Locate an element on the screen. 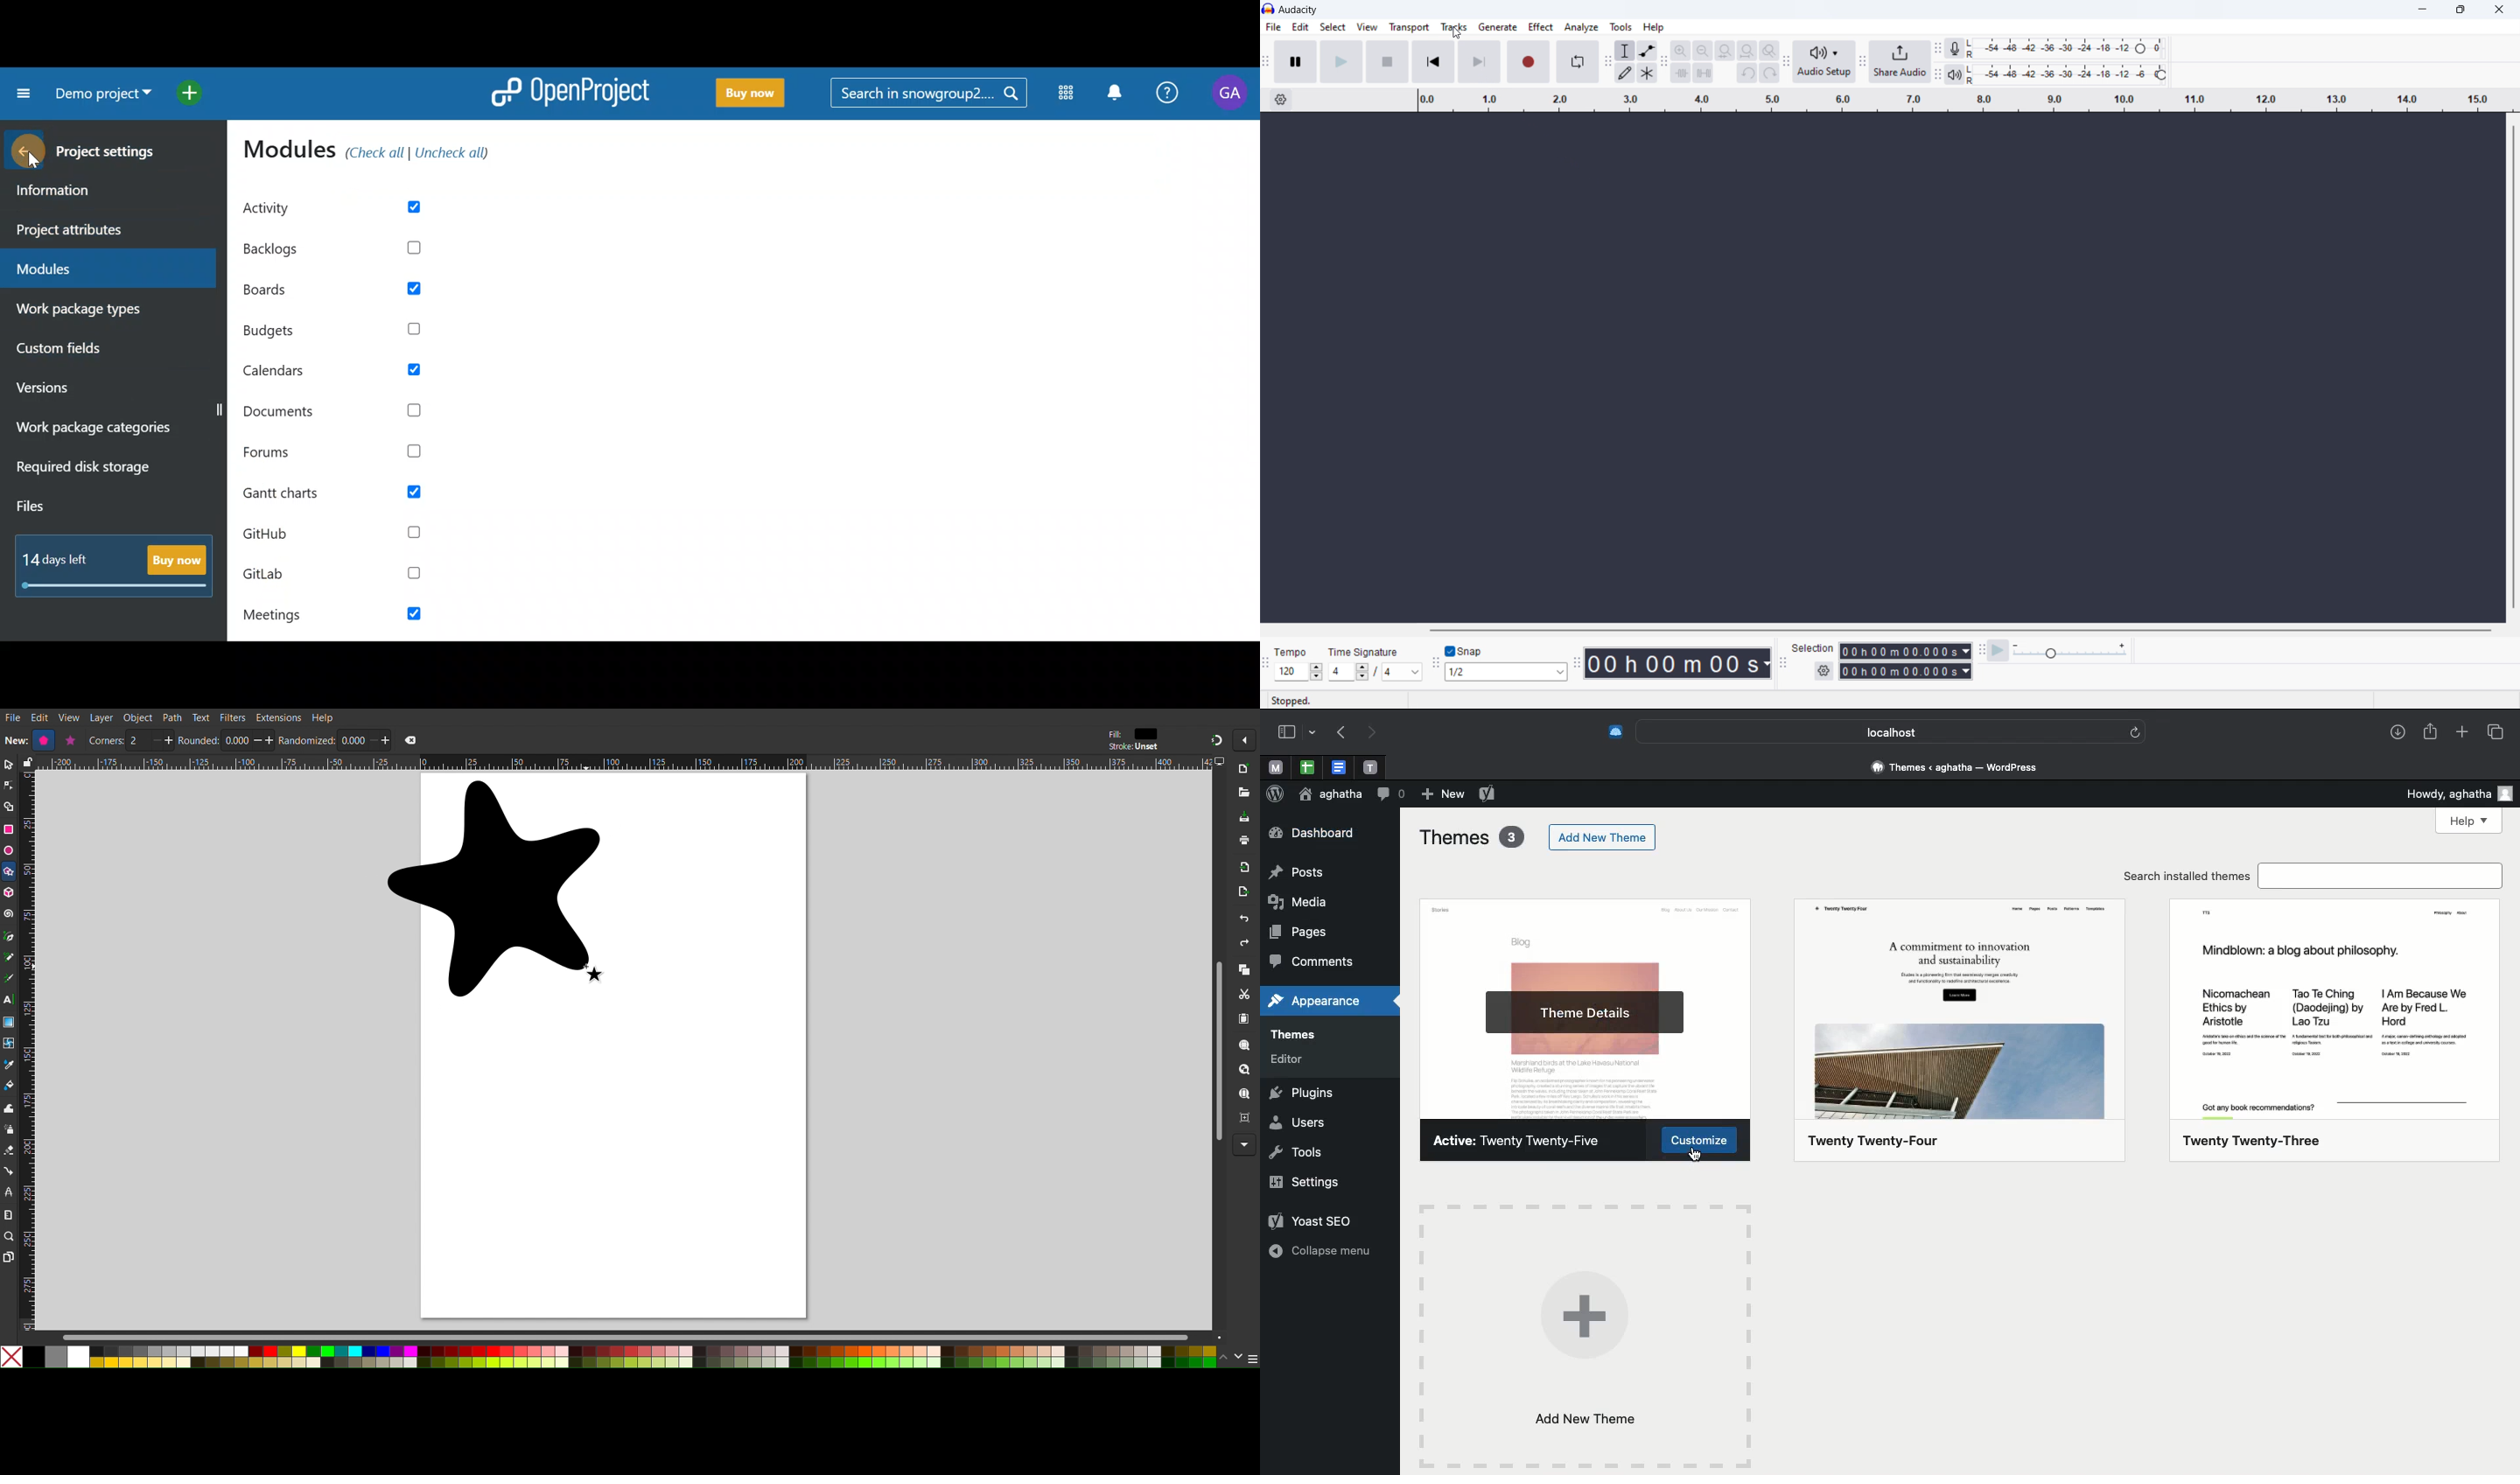 The height and width of the screenshot is (1484, 2520). Redo is located at coordinates (1242, 945).